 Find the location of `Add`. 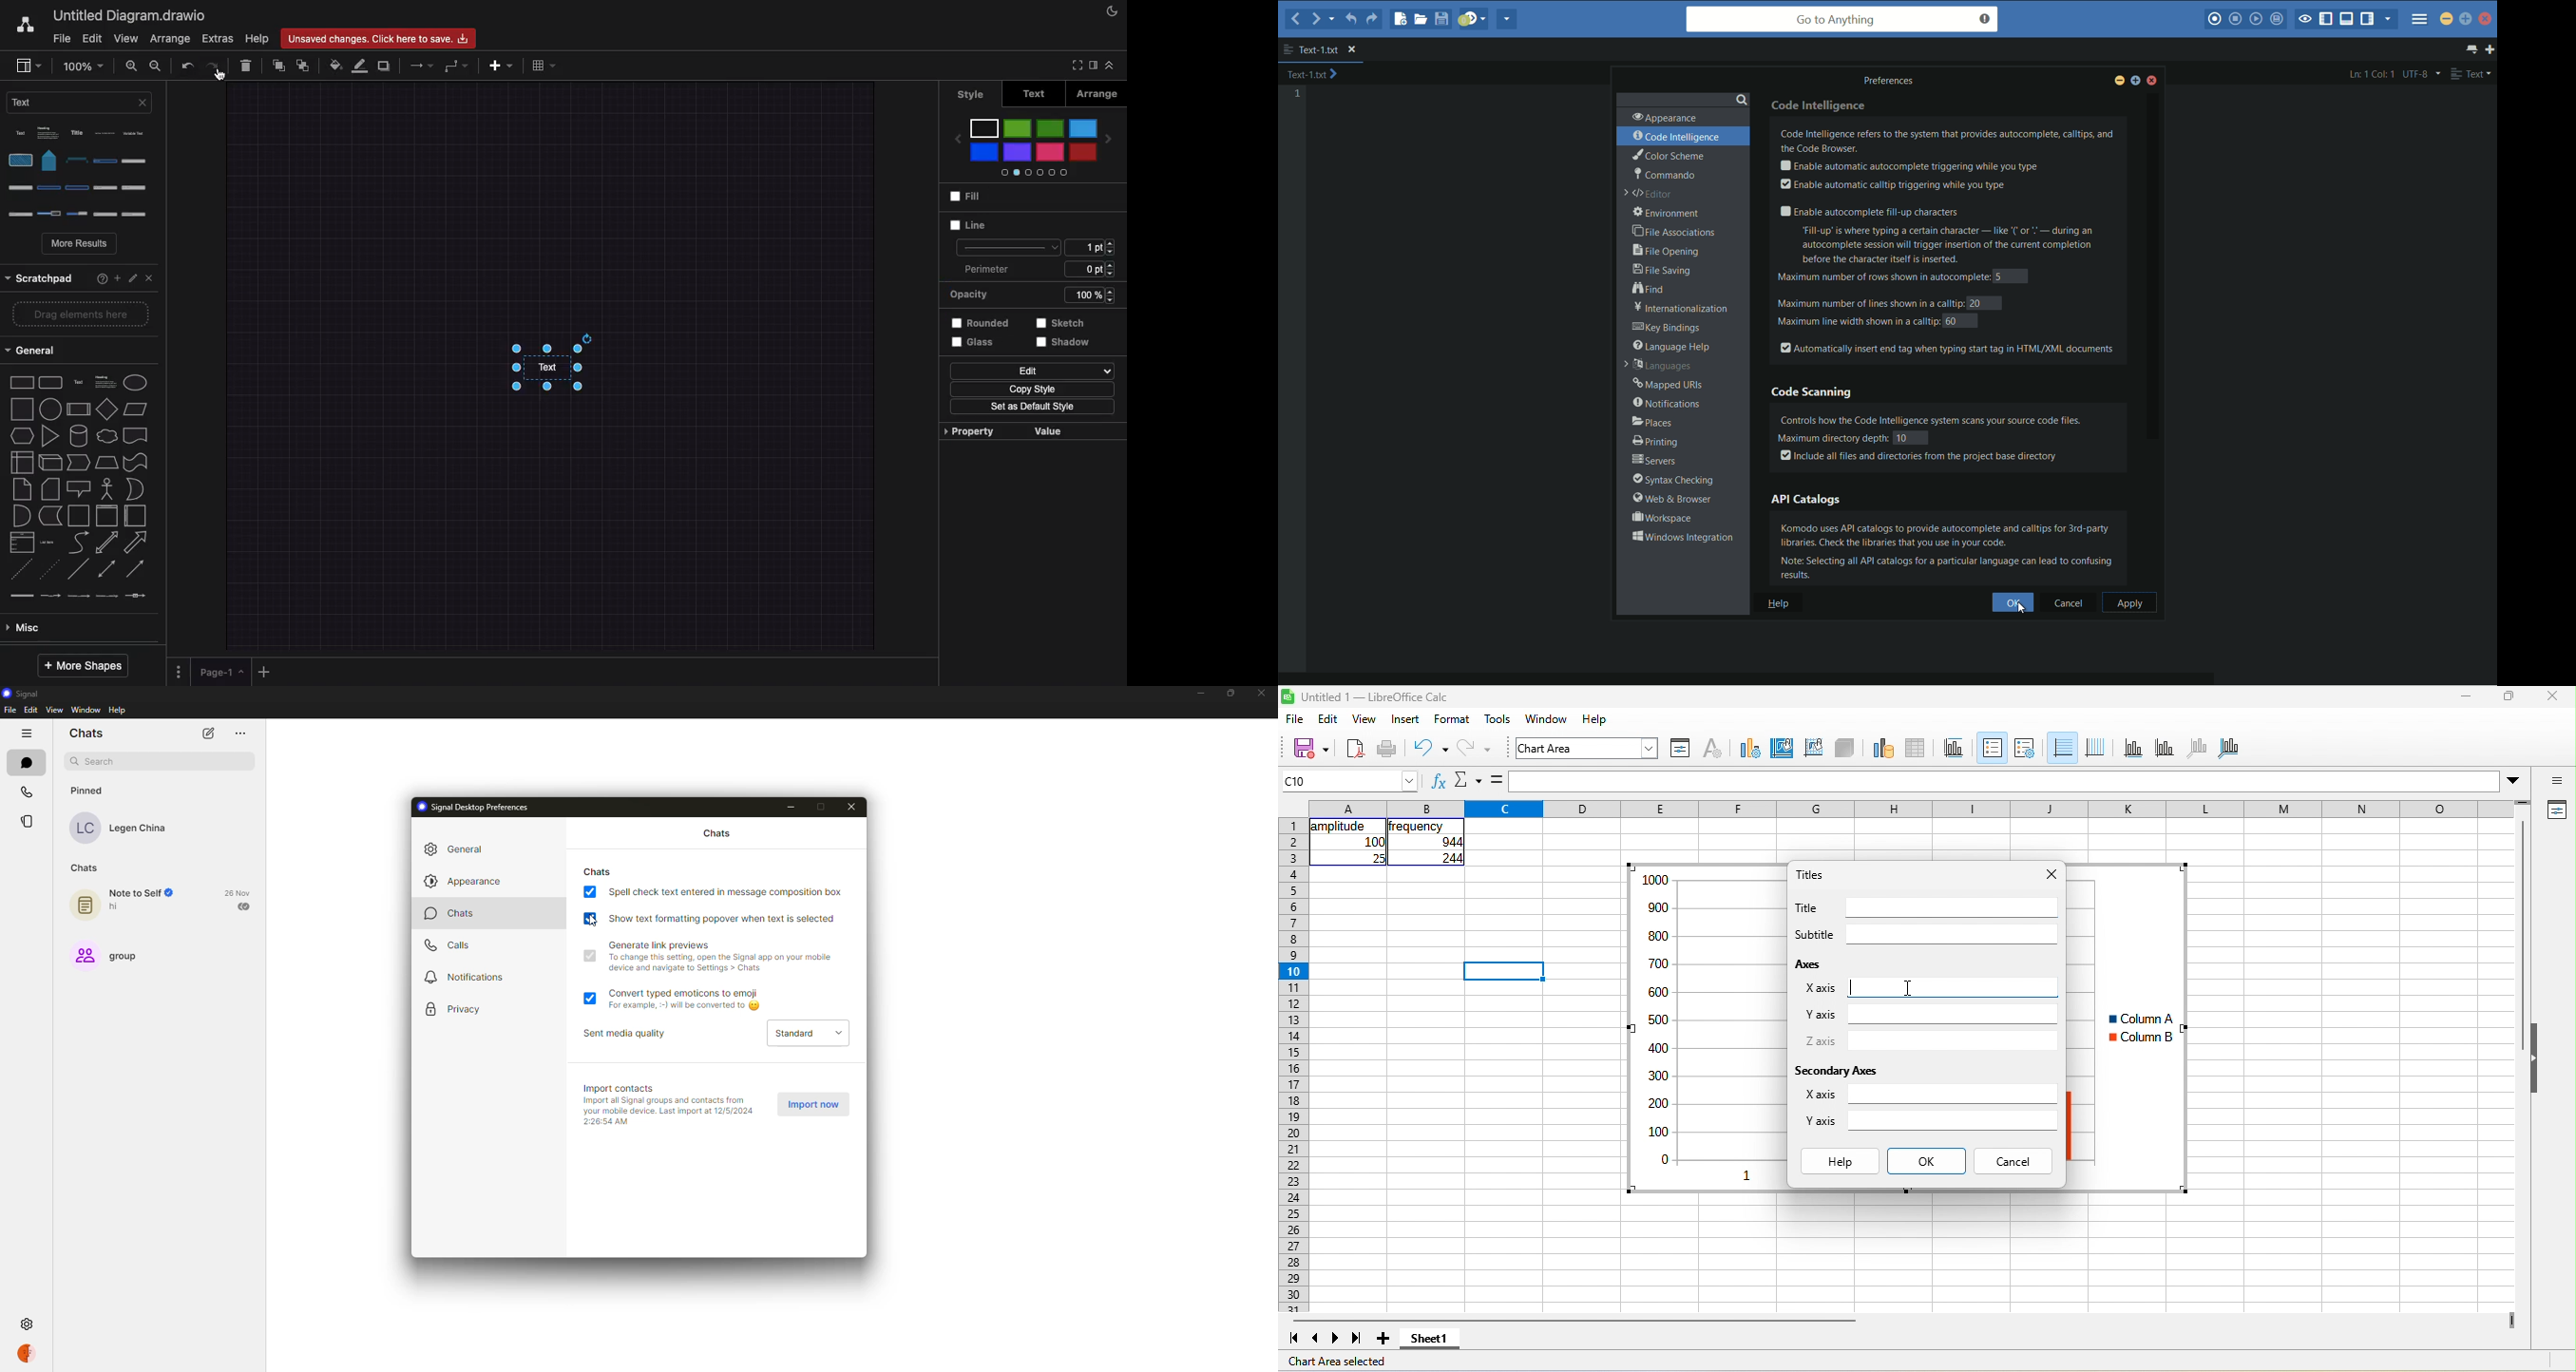

Add is located at coordinates (117, 276).